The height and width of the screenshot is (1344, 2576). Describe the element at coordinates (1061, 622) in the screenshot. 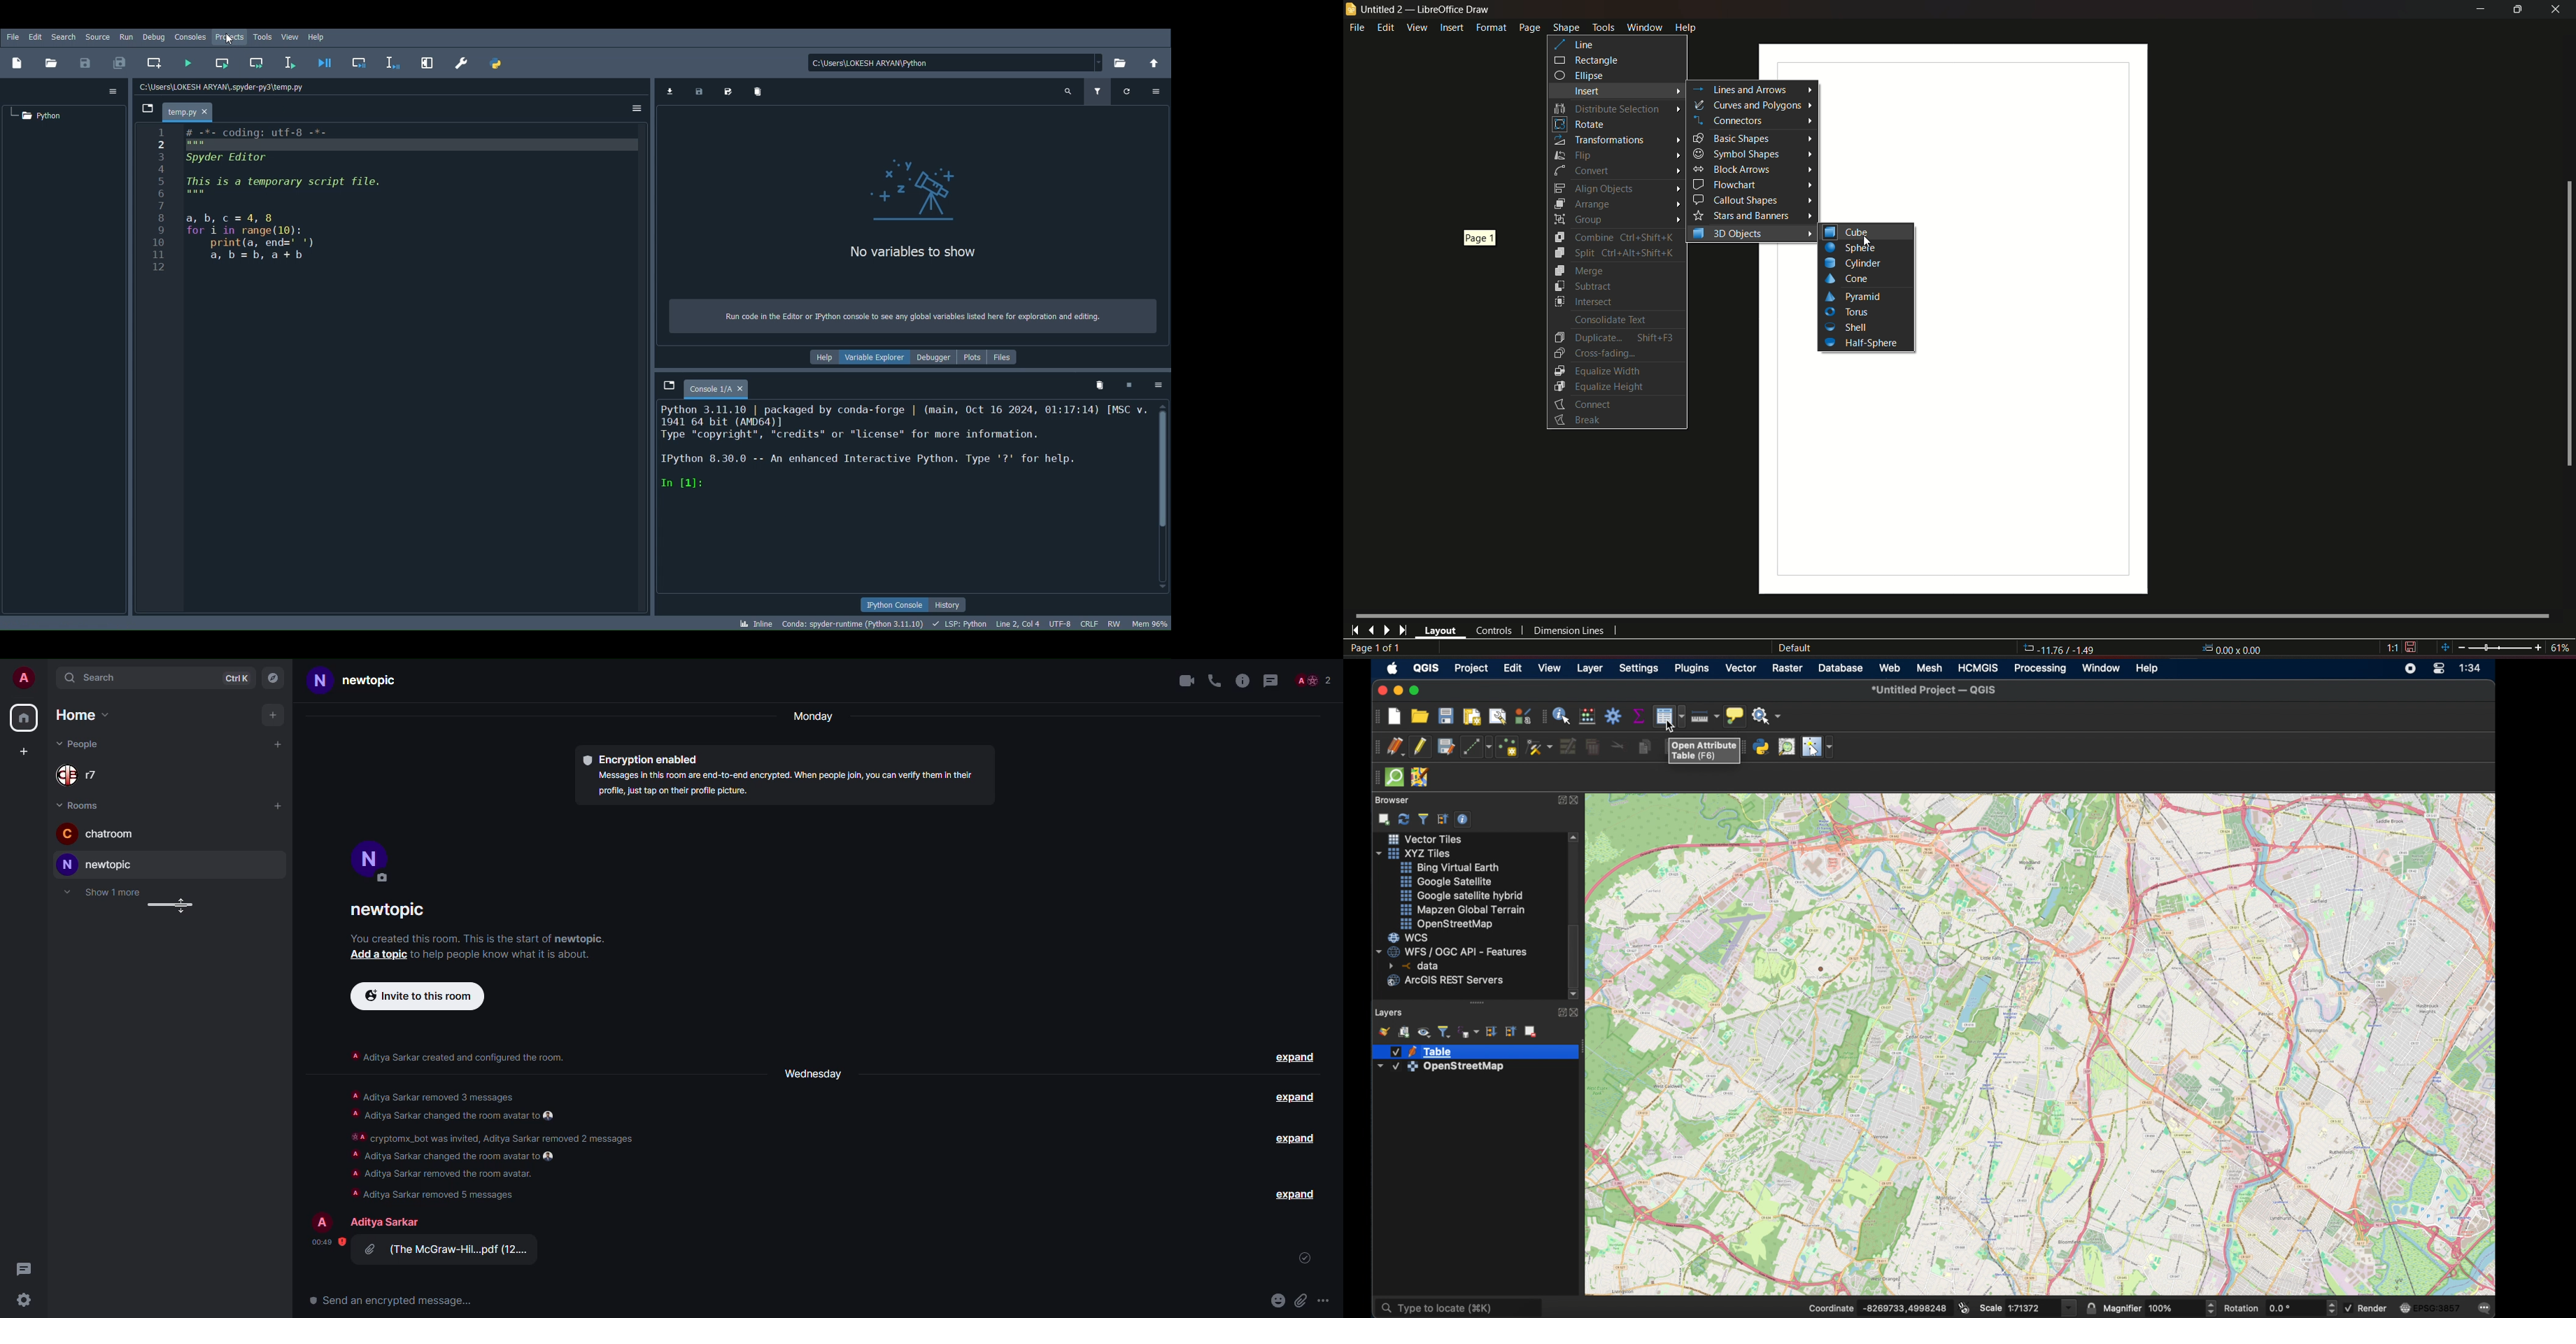

I see `Encoding` at that location.